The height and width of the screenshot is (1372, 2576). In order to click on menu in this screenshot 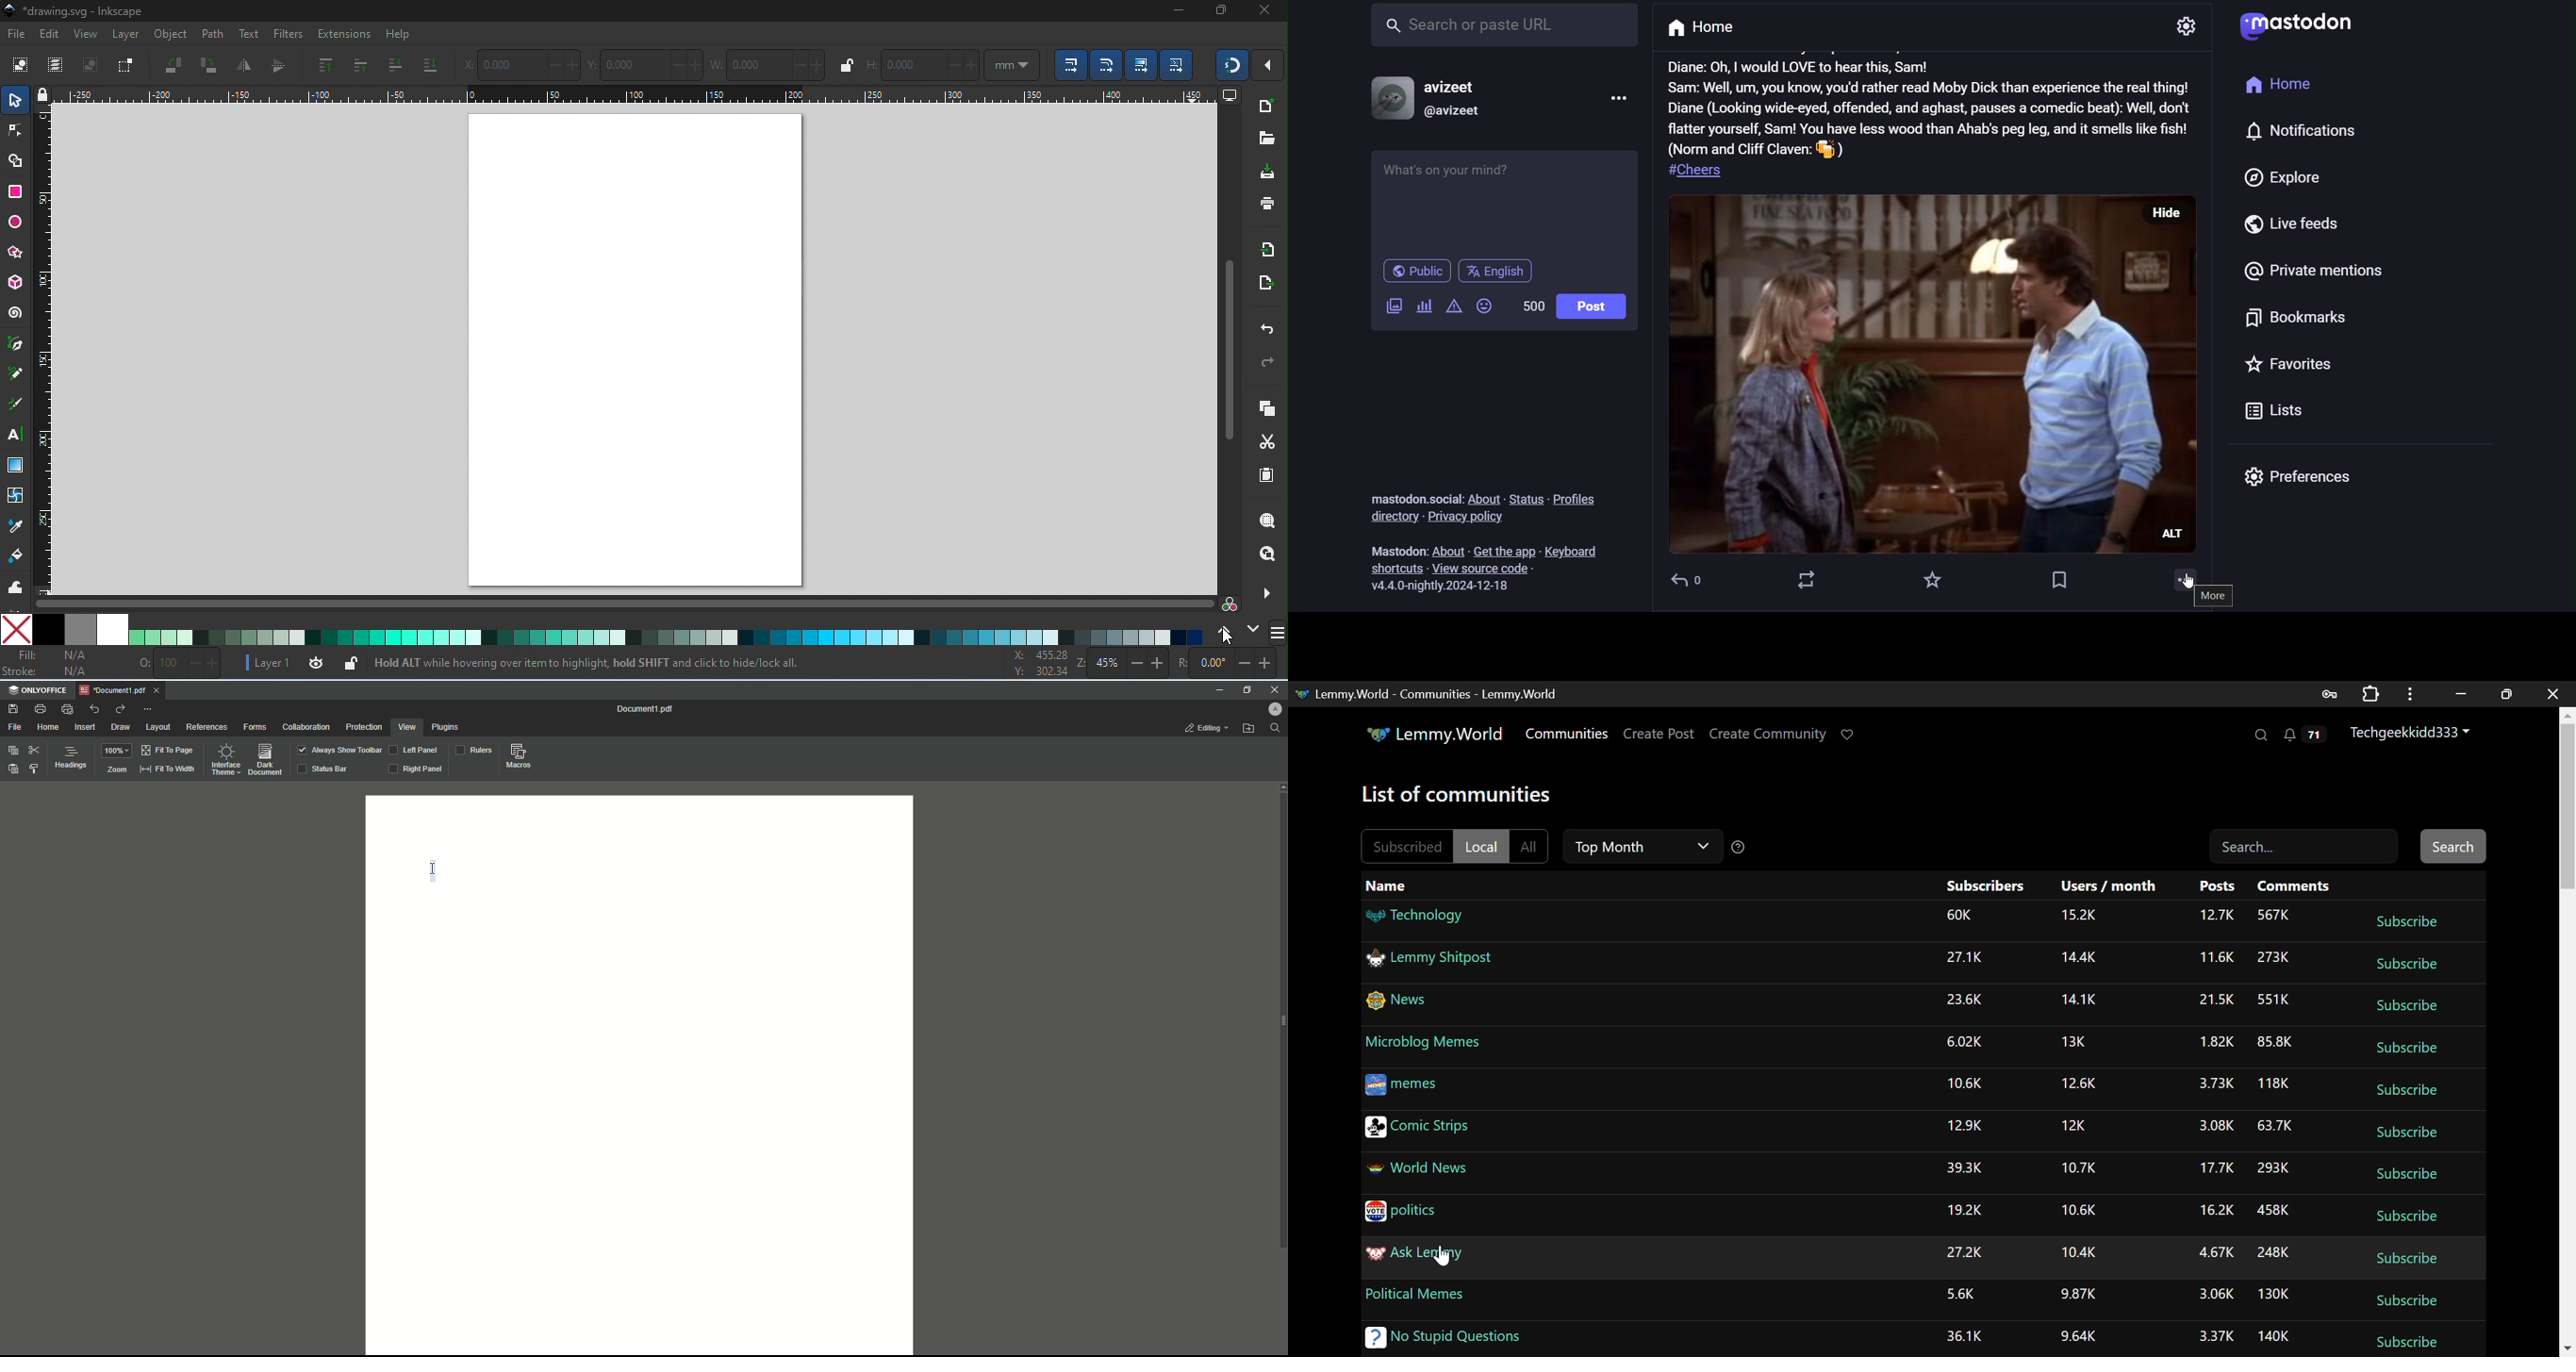, I will do `click(1620, 99)`.